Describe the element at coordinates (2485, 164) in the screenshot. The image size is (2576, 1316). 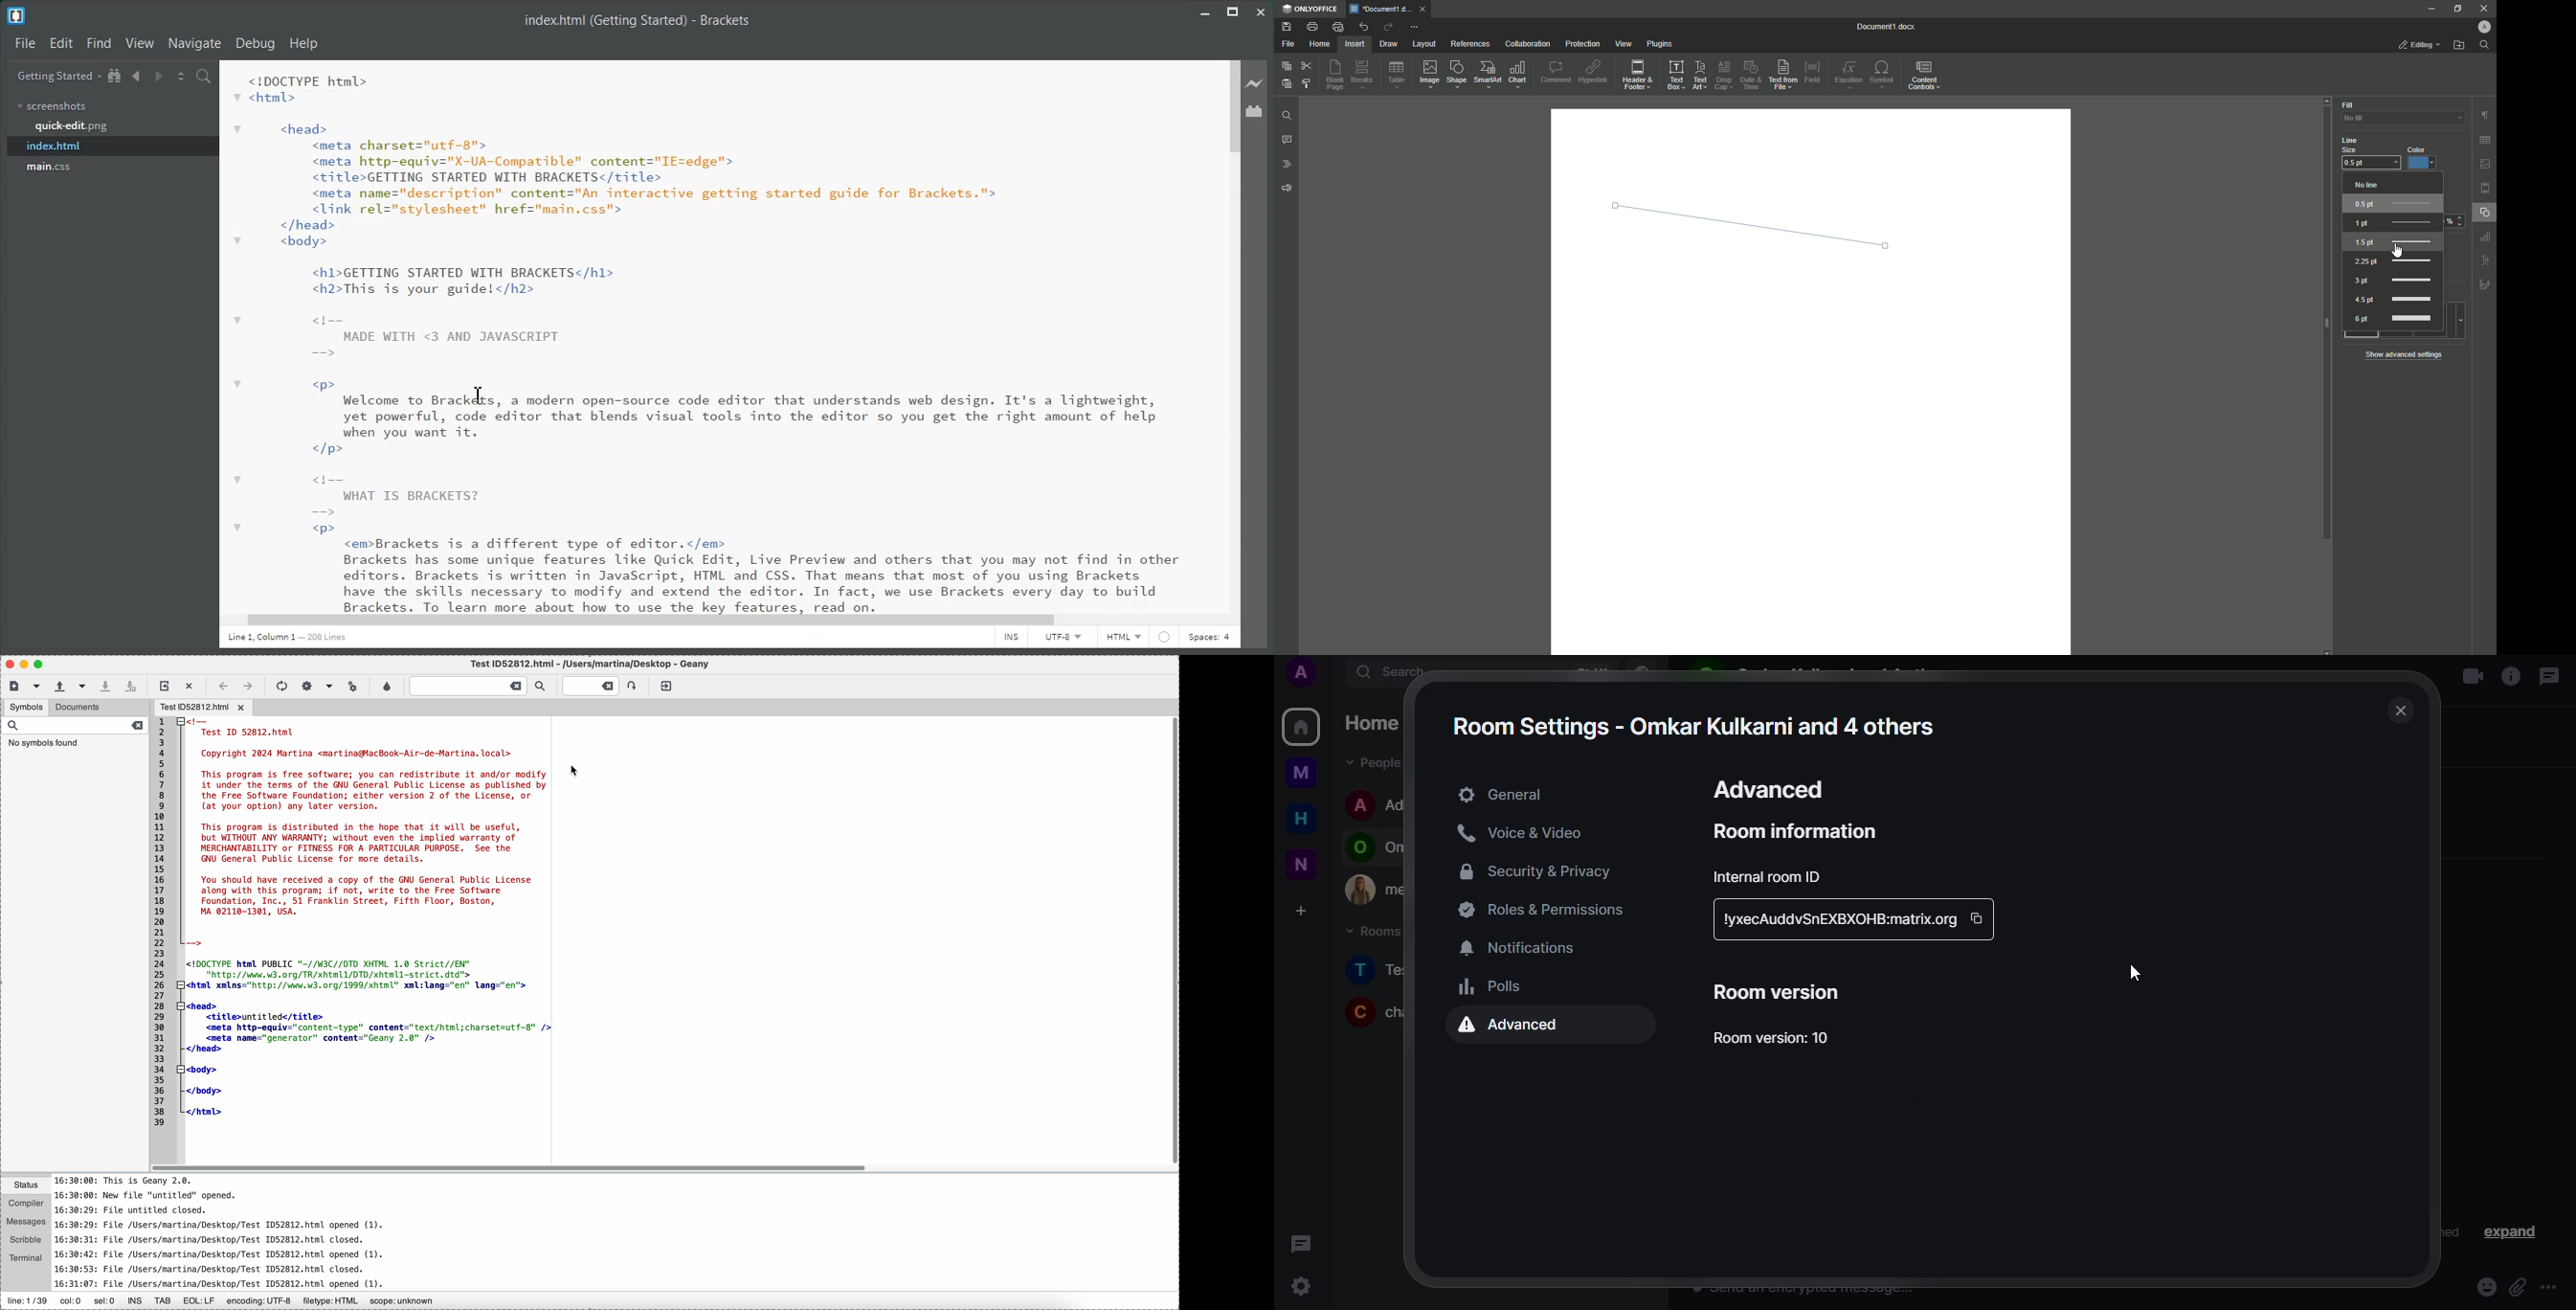
I see `picture` at that location.